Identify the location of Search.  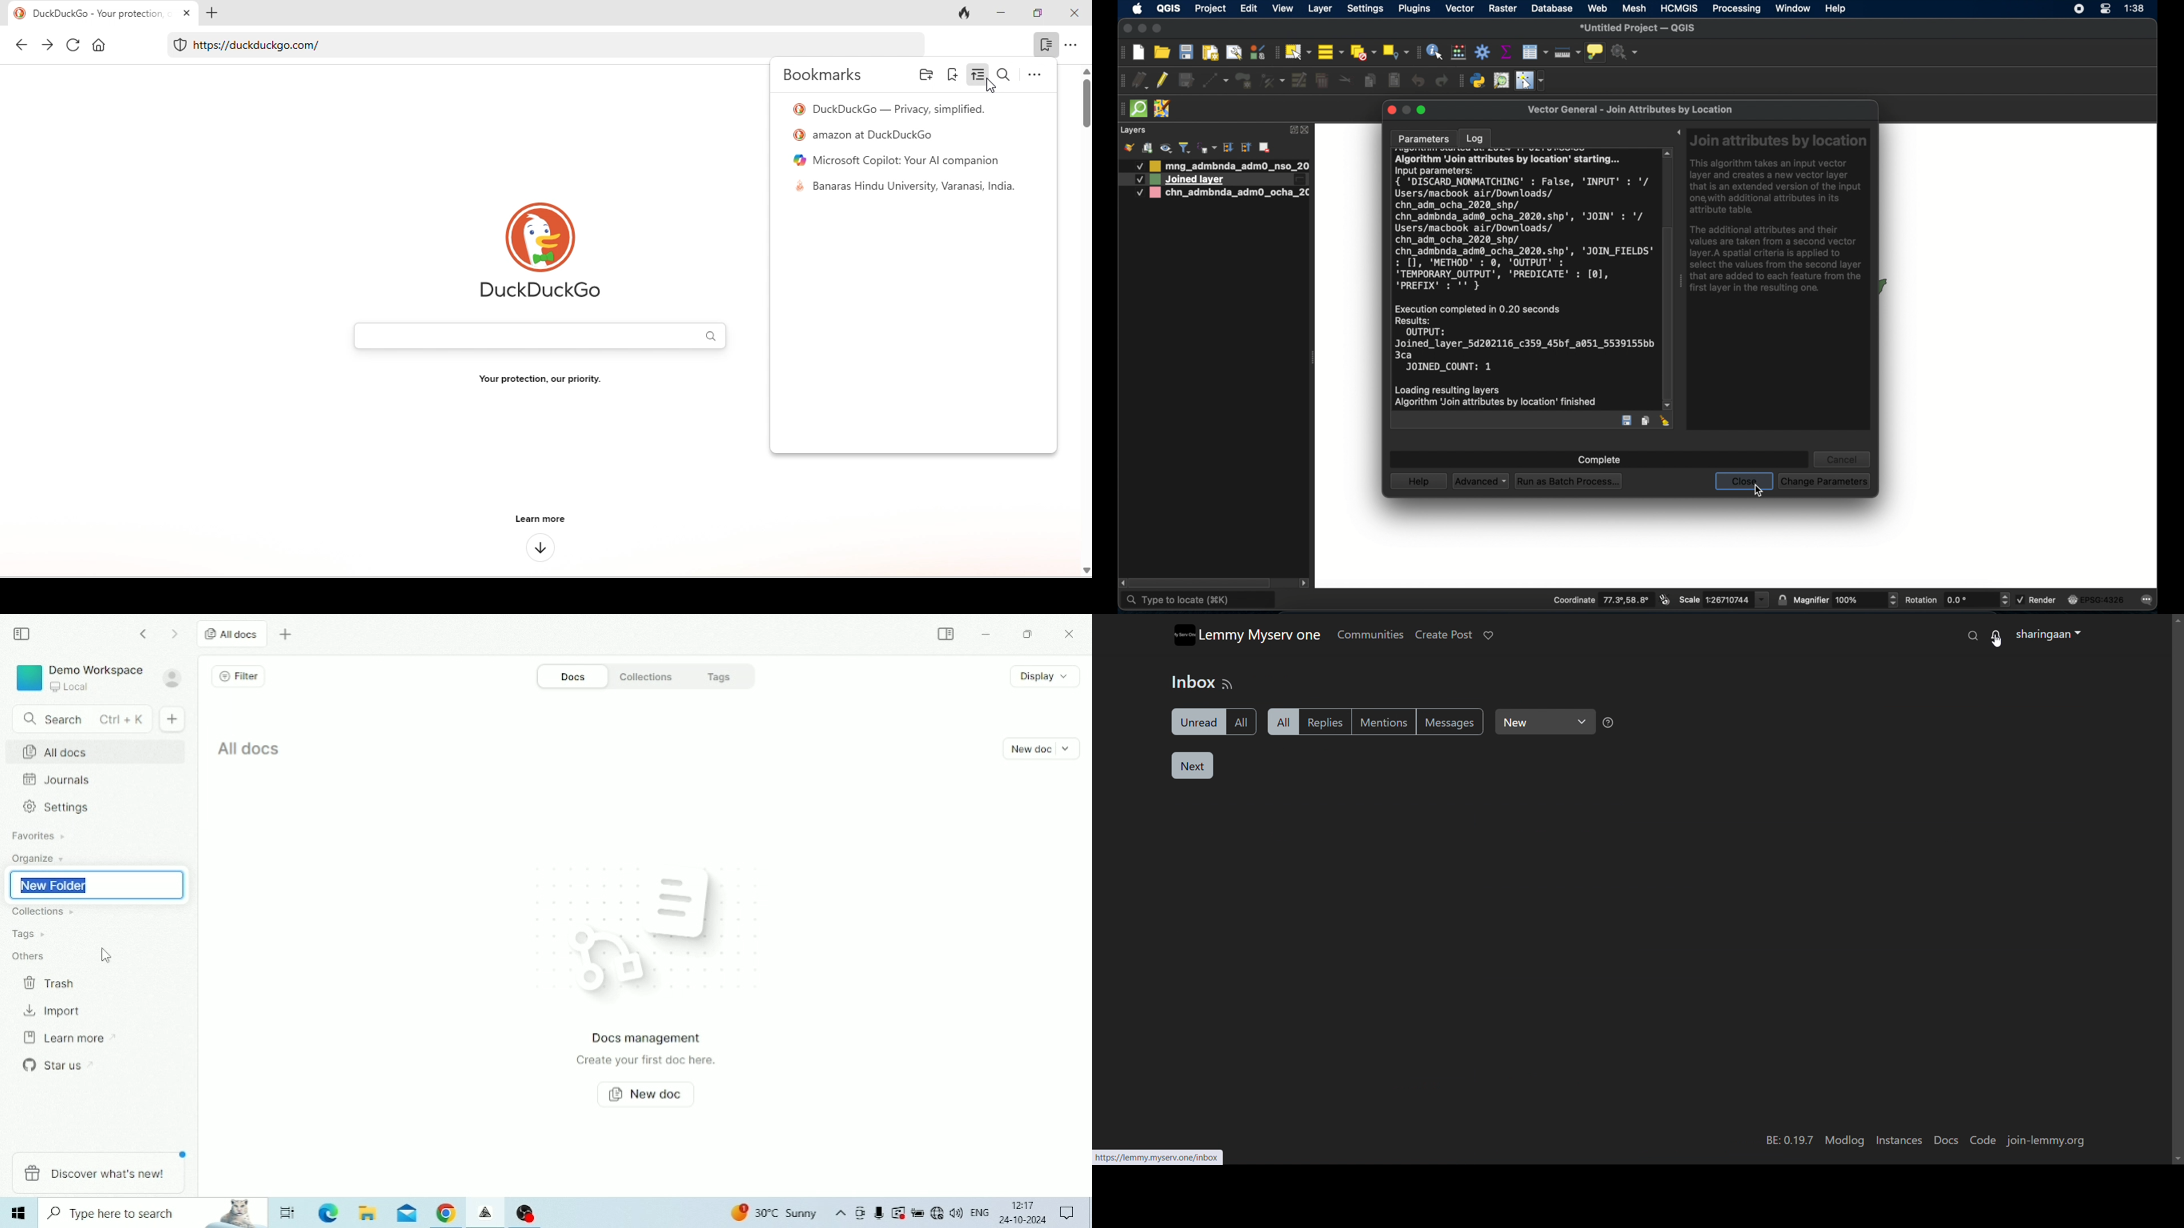
(81, 720).